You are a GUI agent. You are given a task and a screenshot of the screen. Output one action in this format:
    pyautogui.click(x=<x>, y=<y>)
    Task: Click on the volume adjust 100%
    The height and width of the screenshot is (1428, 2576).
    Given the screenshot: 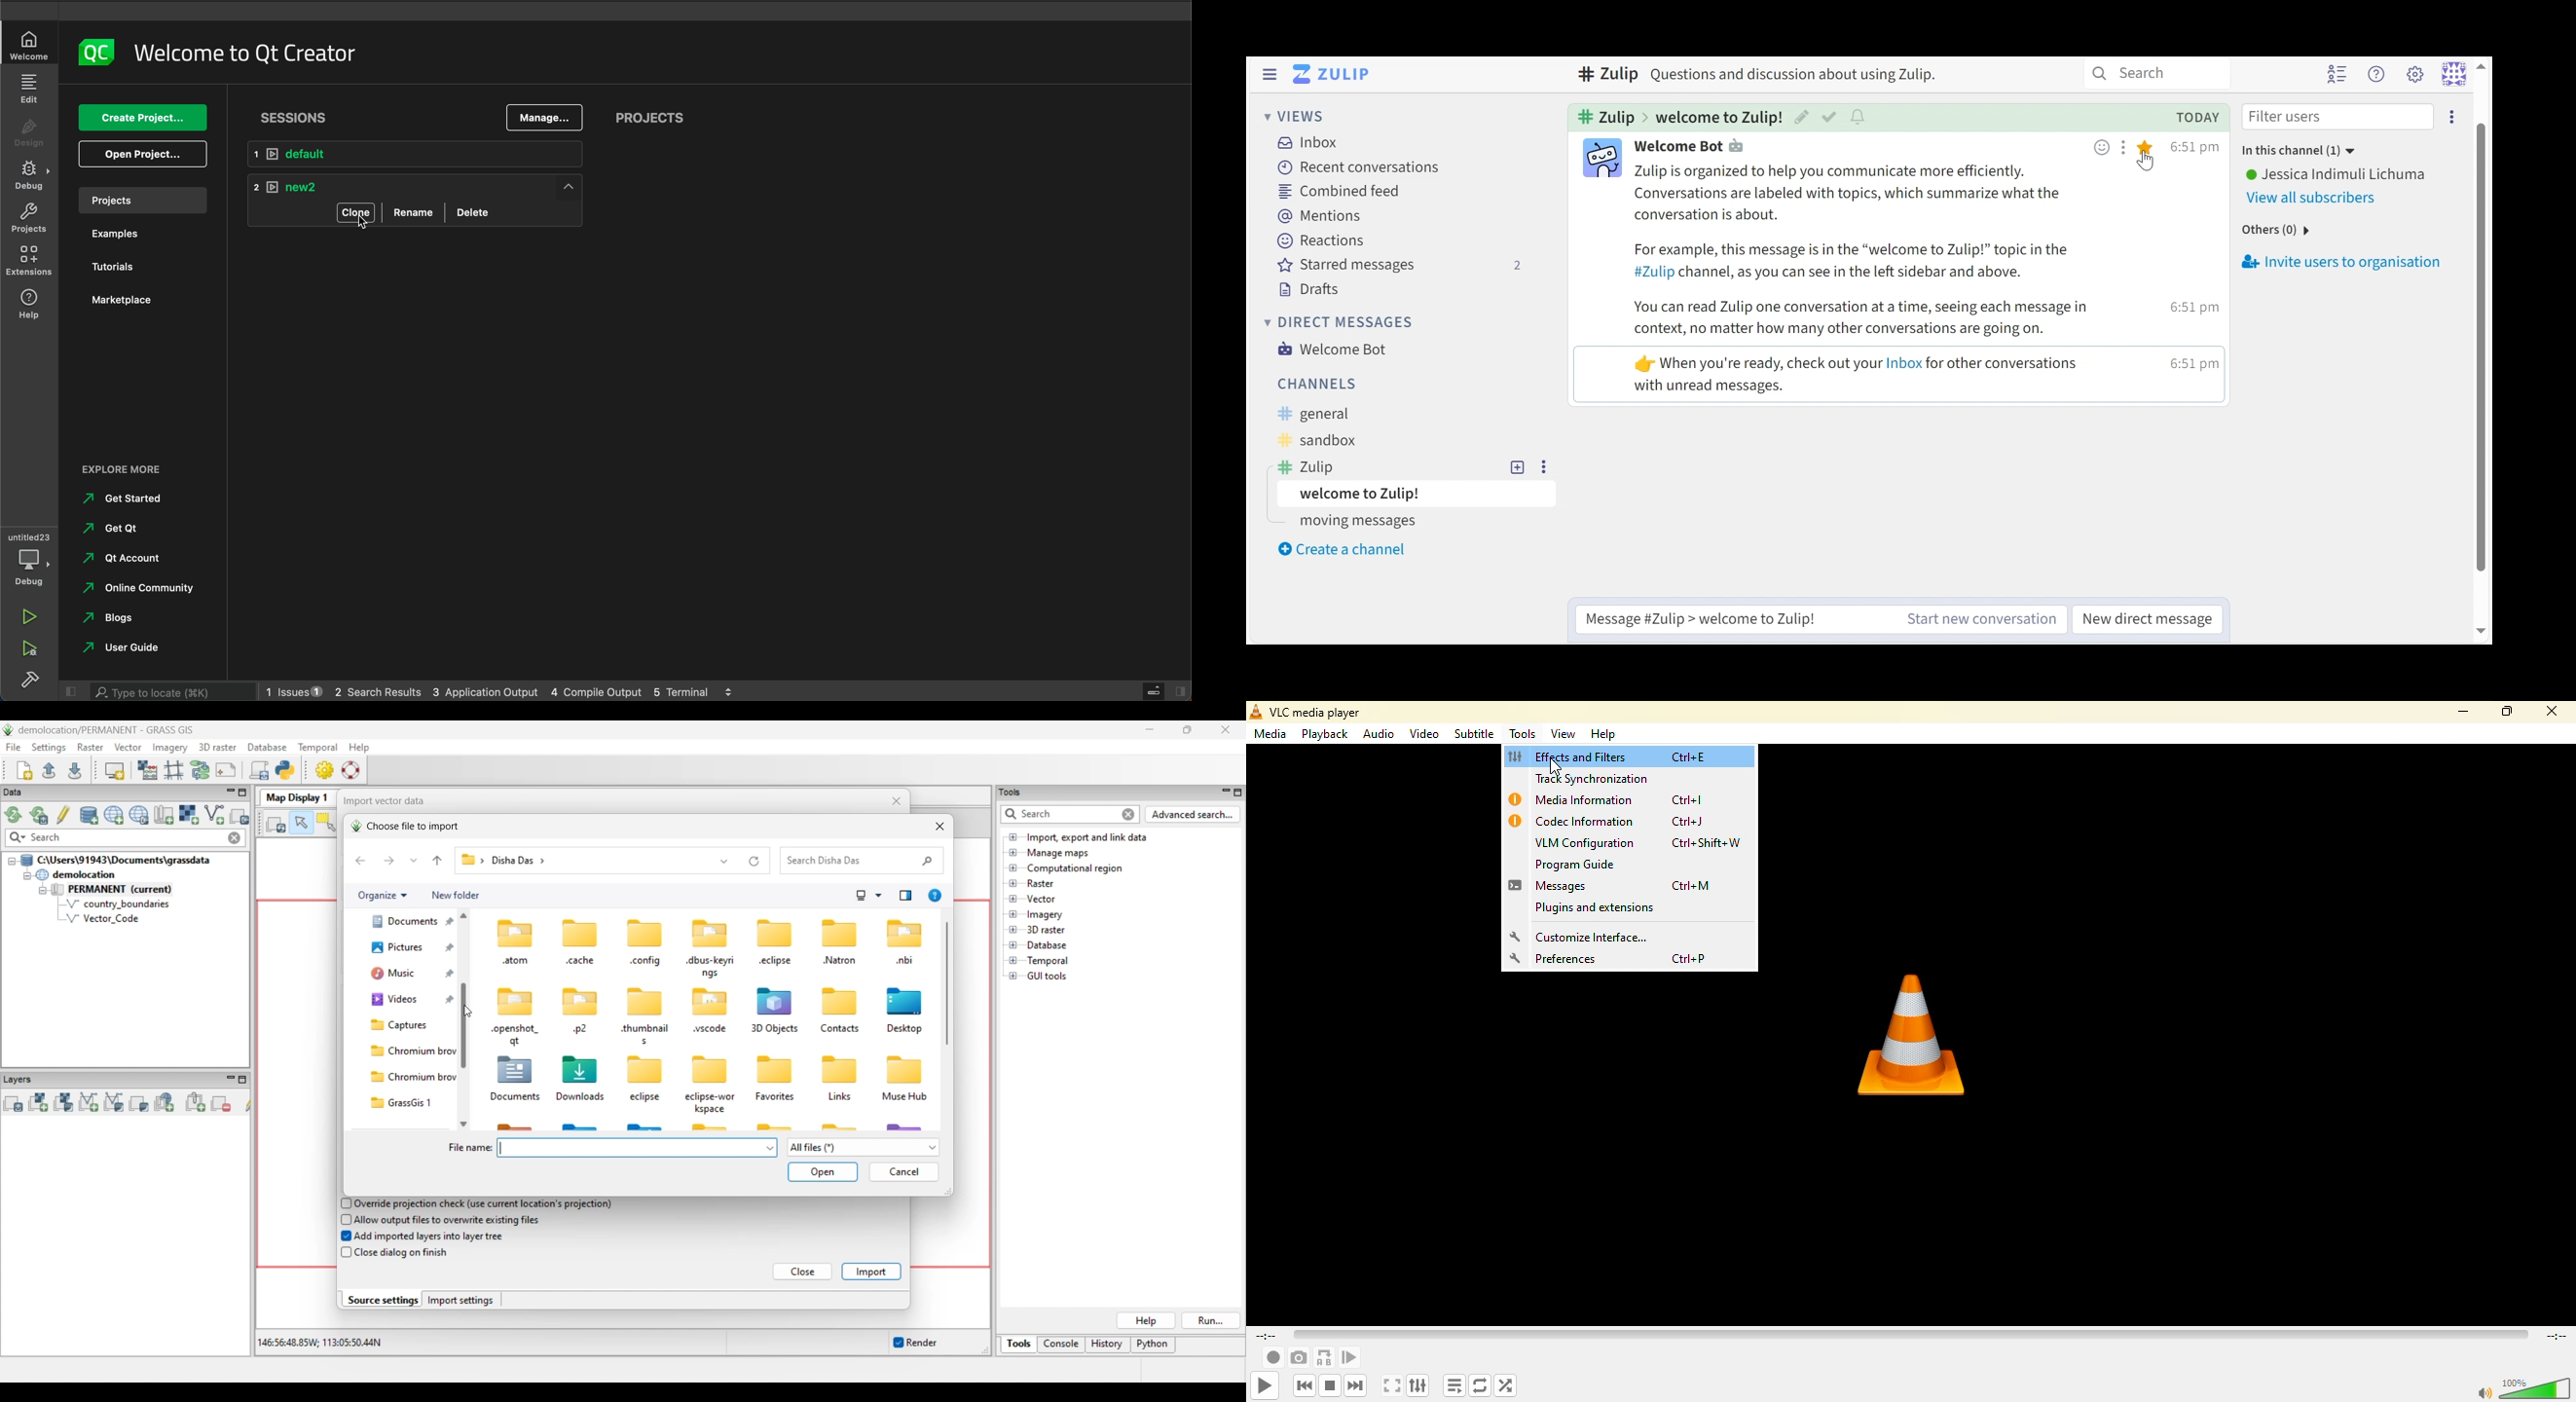 What is the action you would take?
    pyautogui.click(x=2538, y=1388)
    